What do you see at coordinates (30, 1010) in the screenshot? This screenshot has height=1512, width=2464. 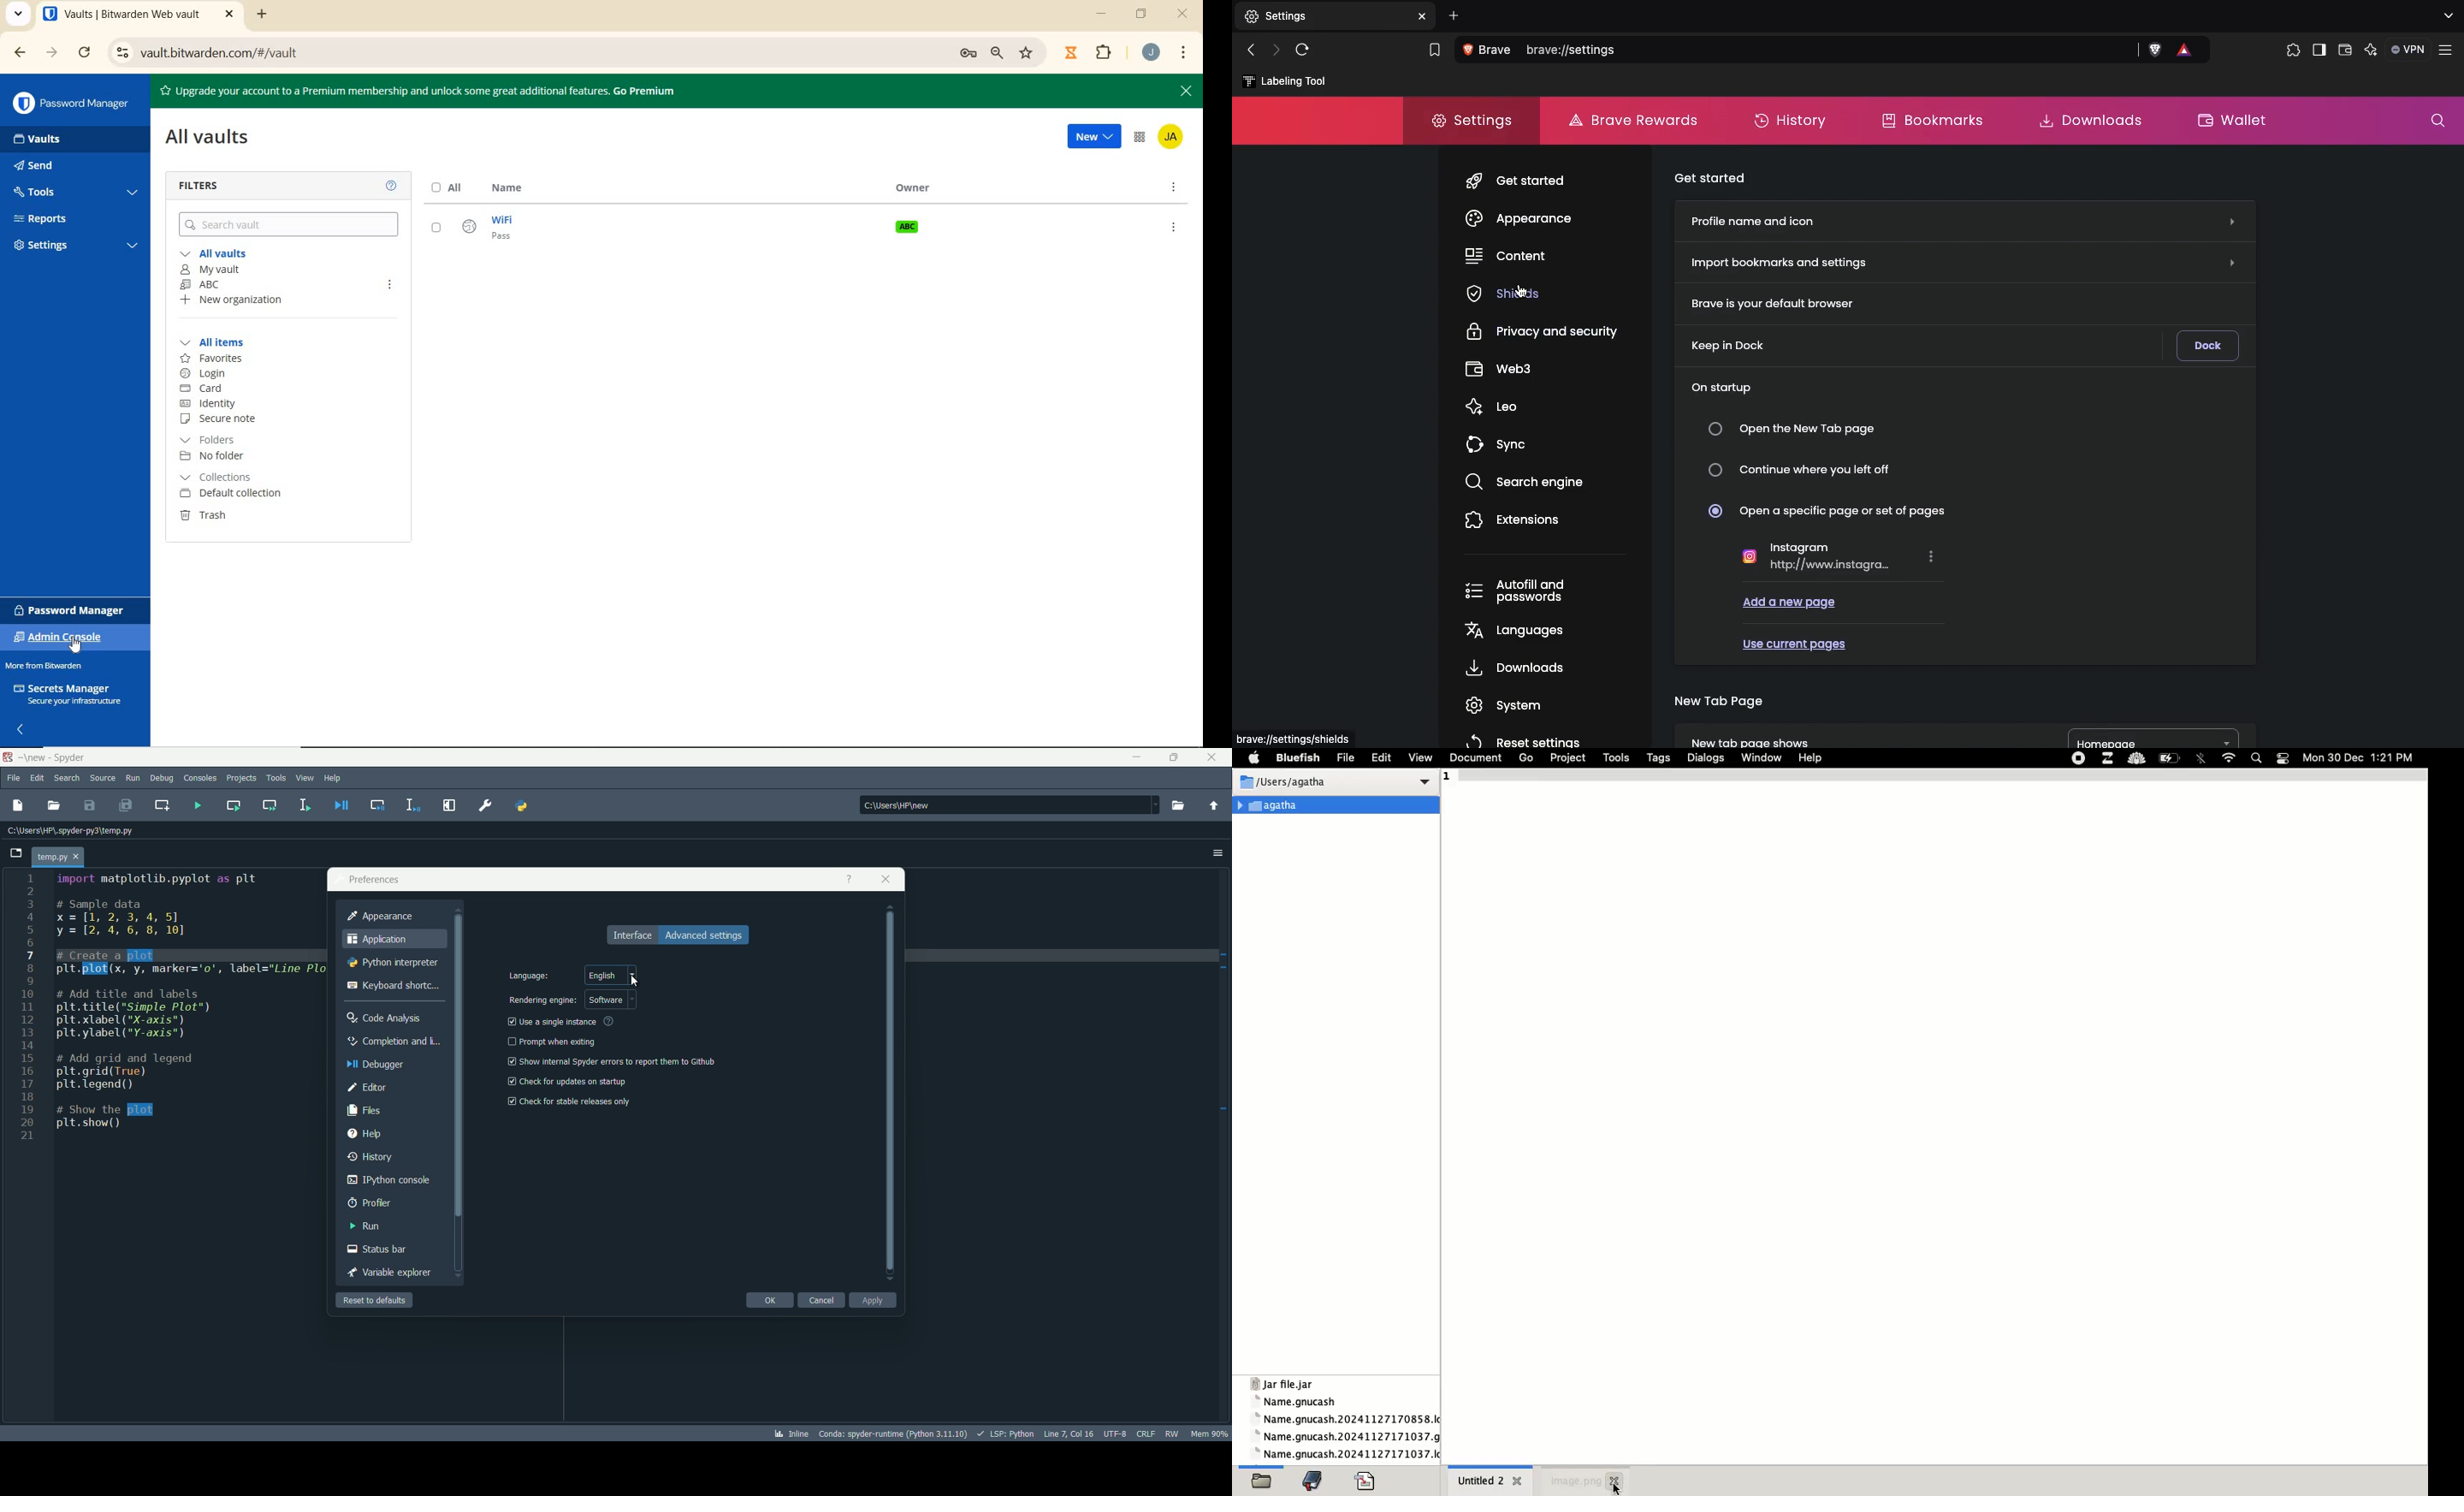 I see `line numbers` at bounding box center [30, 1010].